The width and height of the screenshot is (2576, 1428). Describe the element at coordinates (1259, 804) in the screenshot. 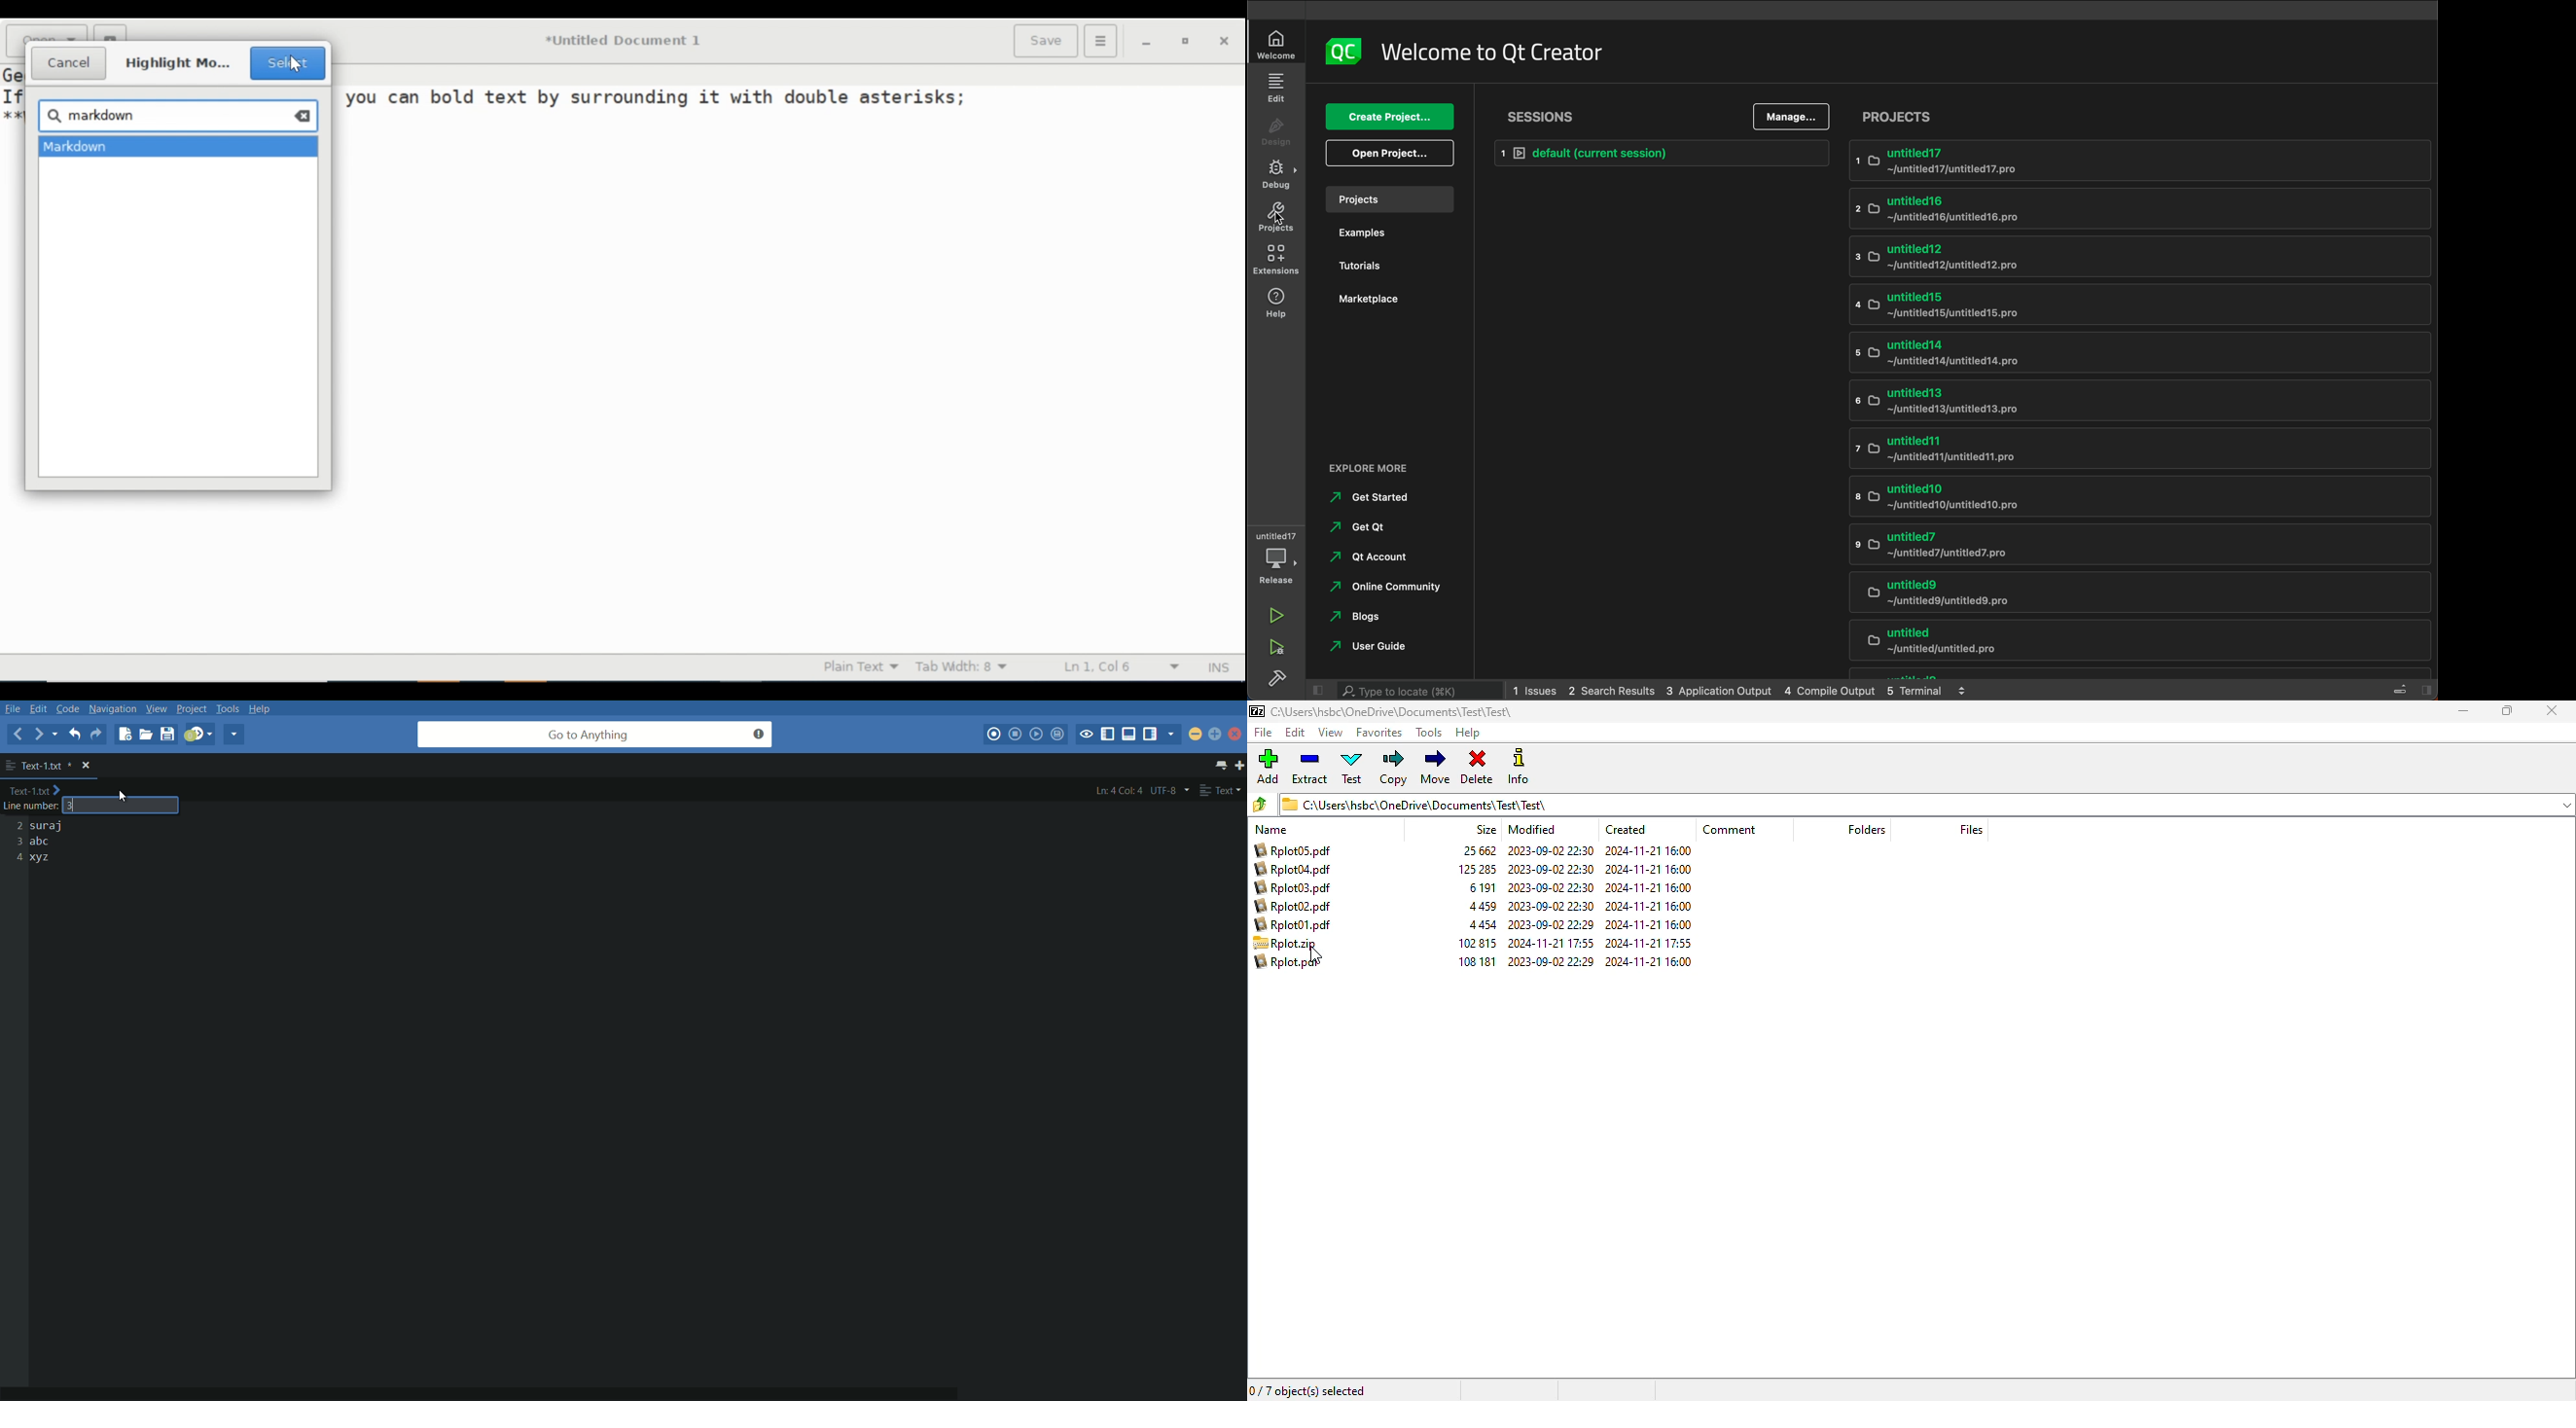

I see `browse folders` at that location.